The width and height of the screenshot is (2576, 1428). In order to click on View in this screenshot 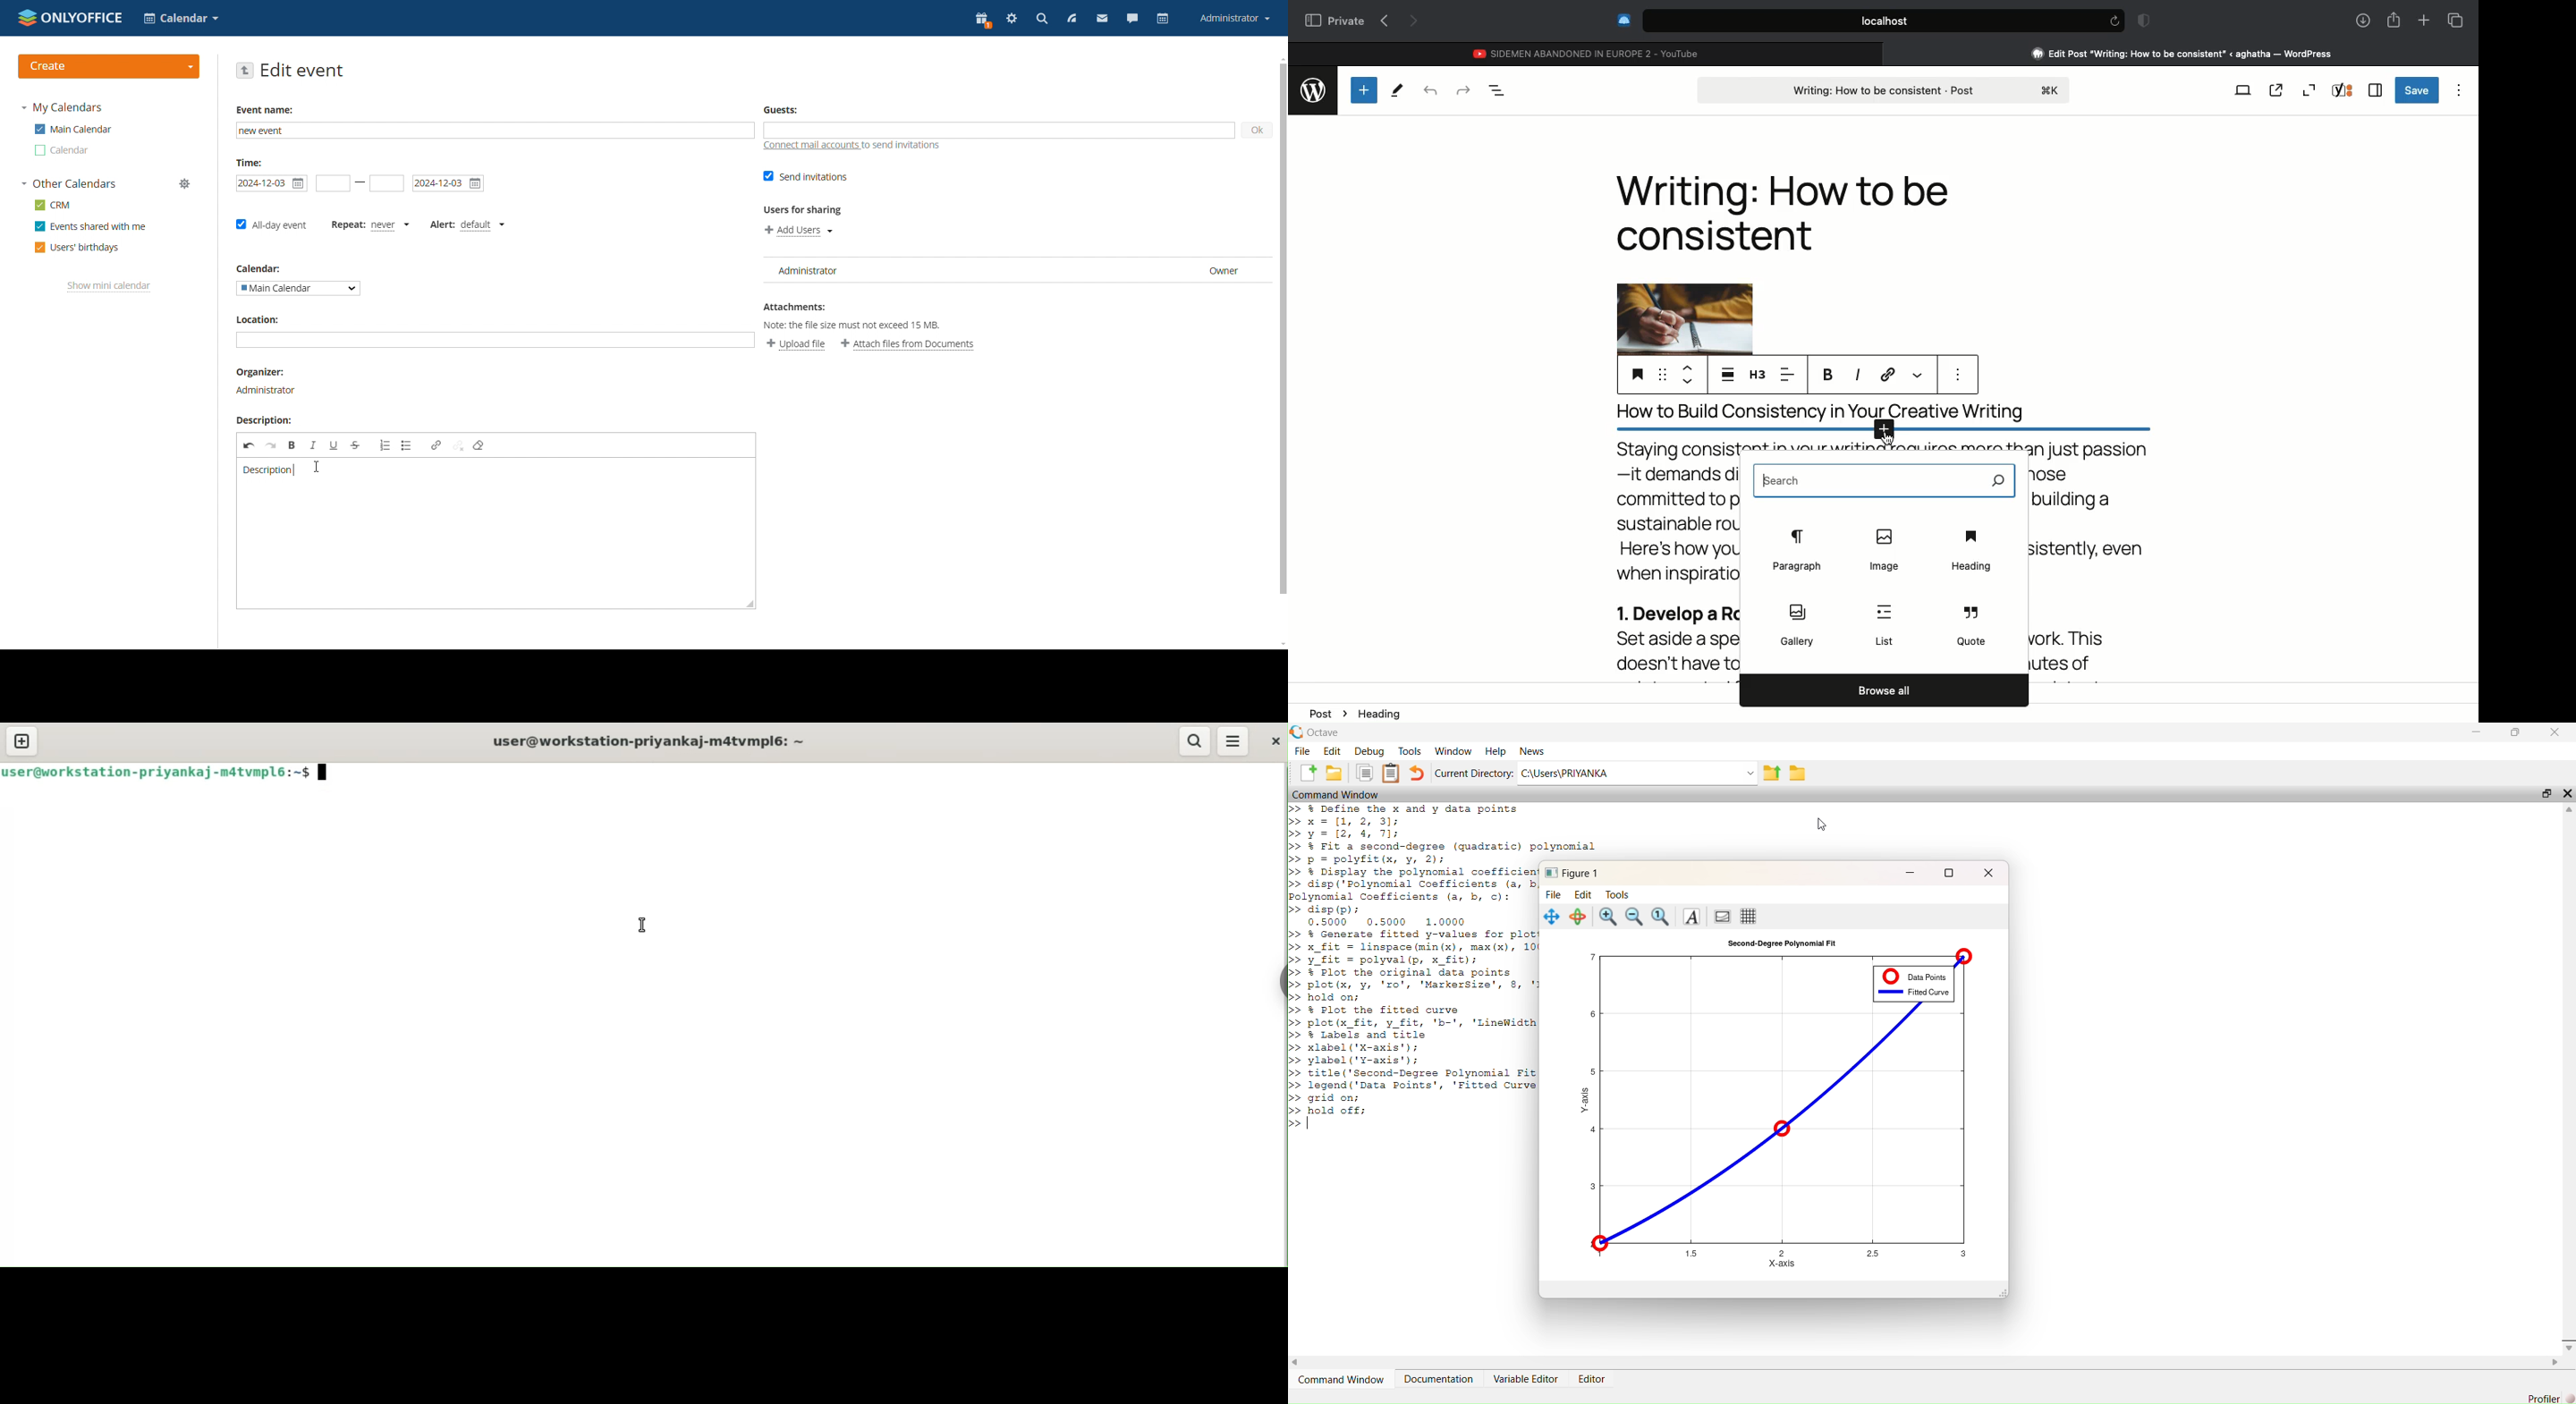, I will do `click(2244, 88)`.